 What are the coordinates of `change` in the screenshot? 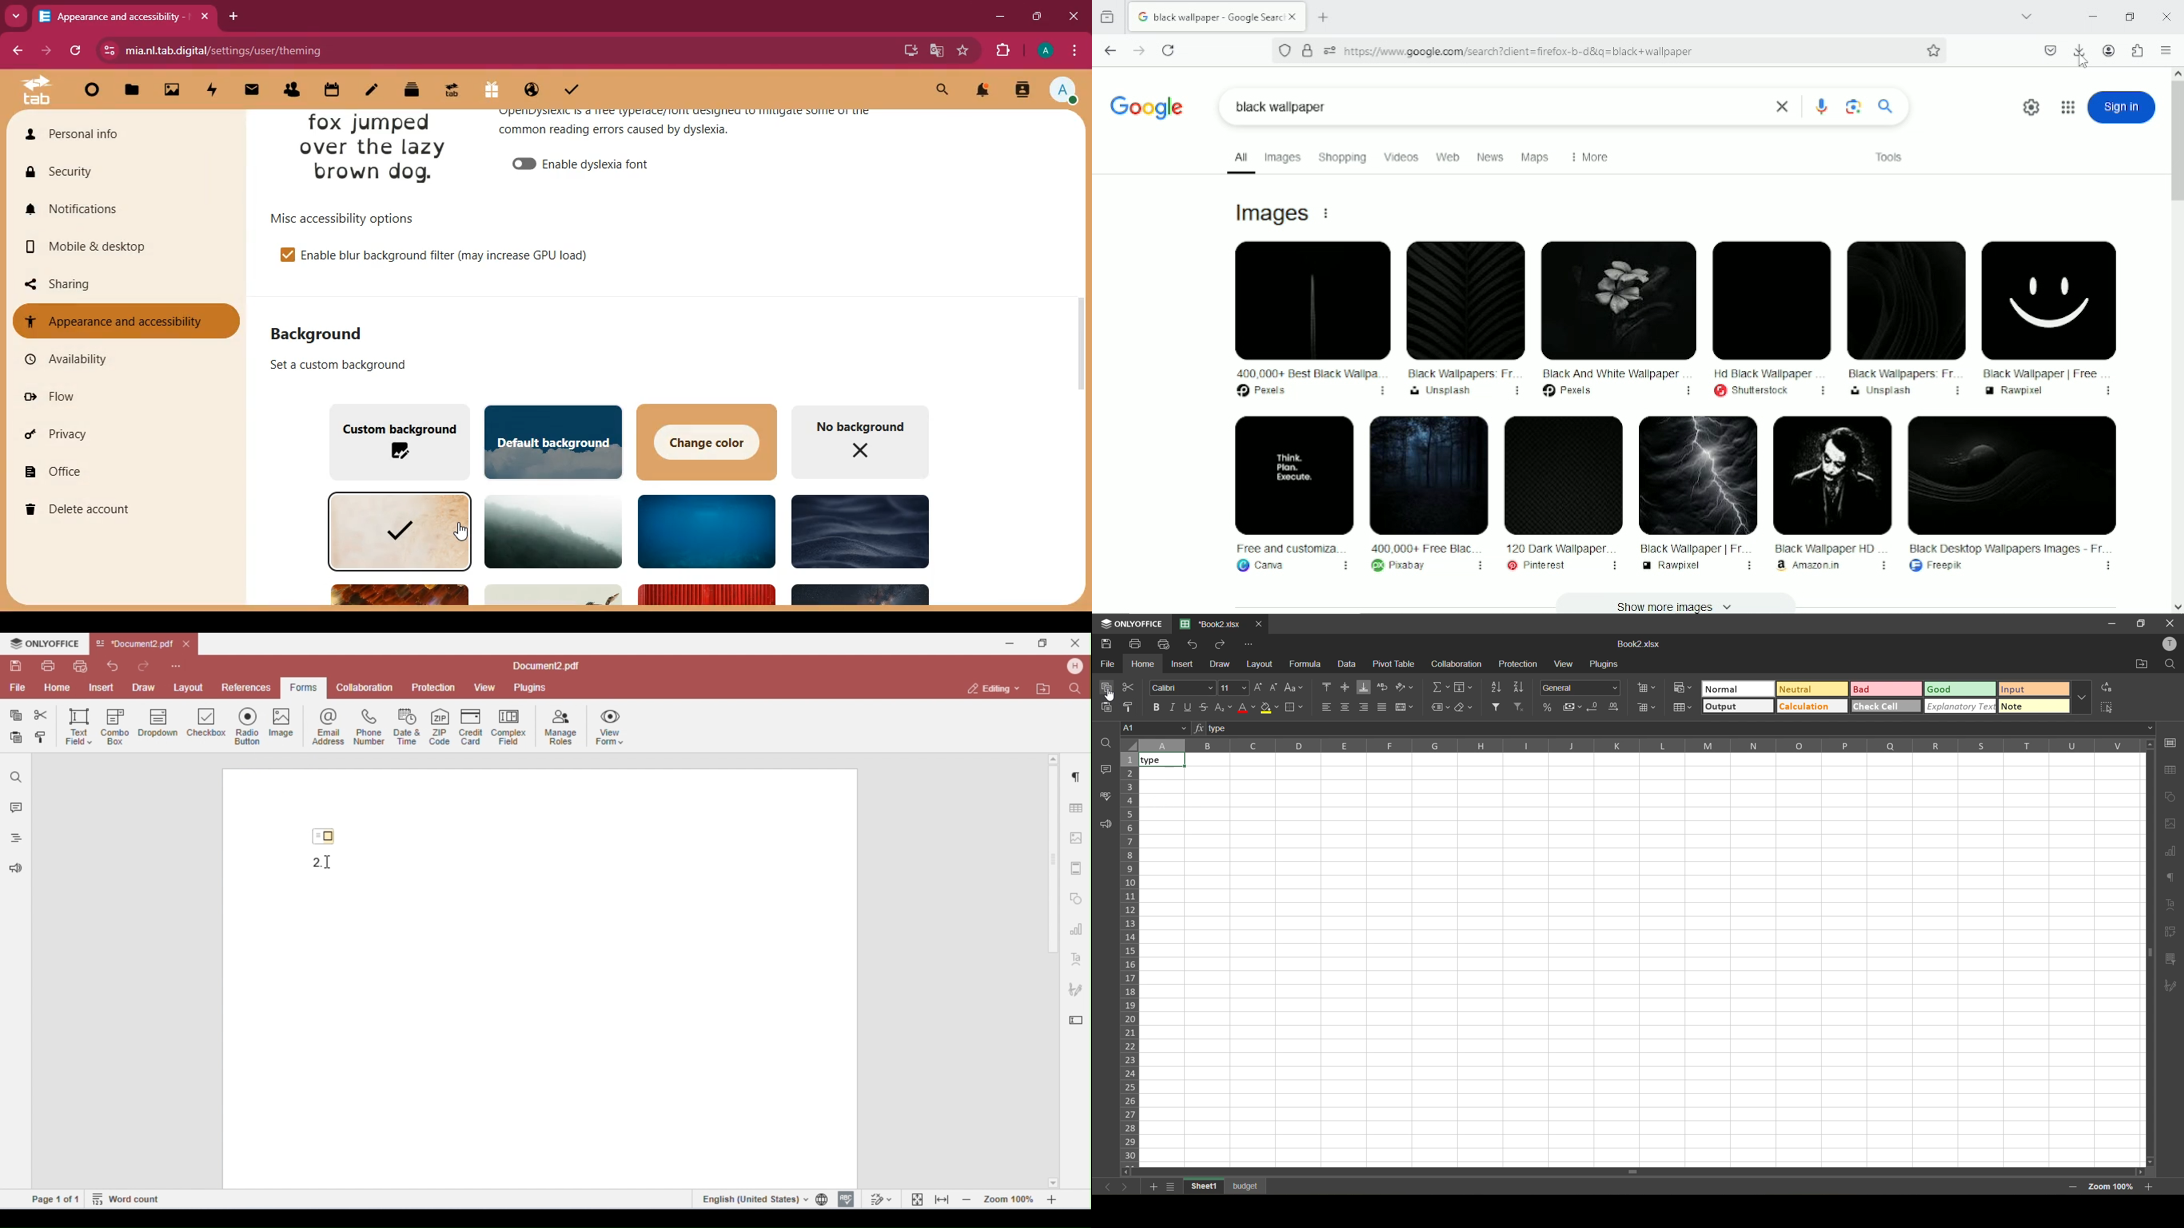 It's located at (705, 441).